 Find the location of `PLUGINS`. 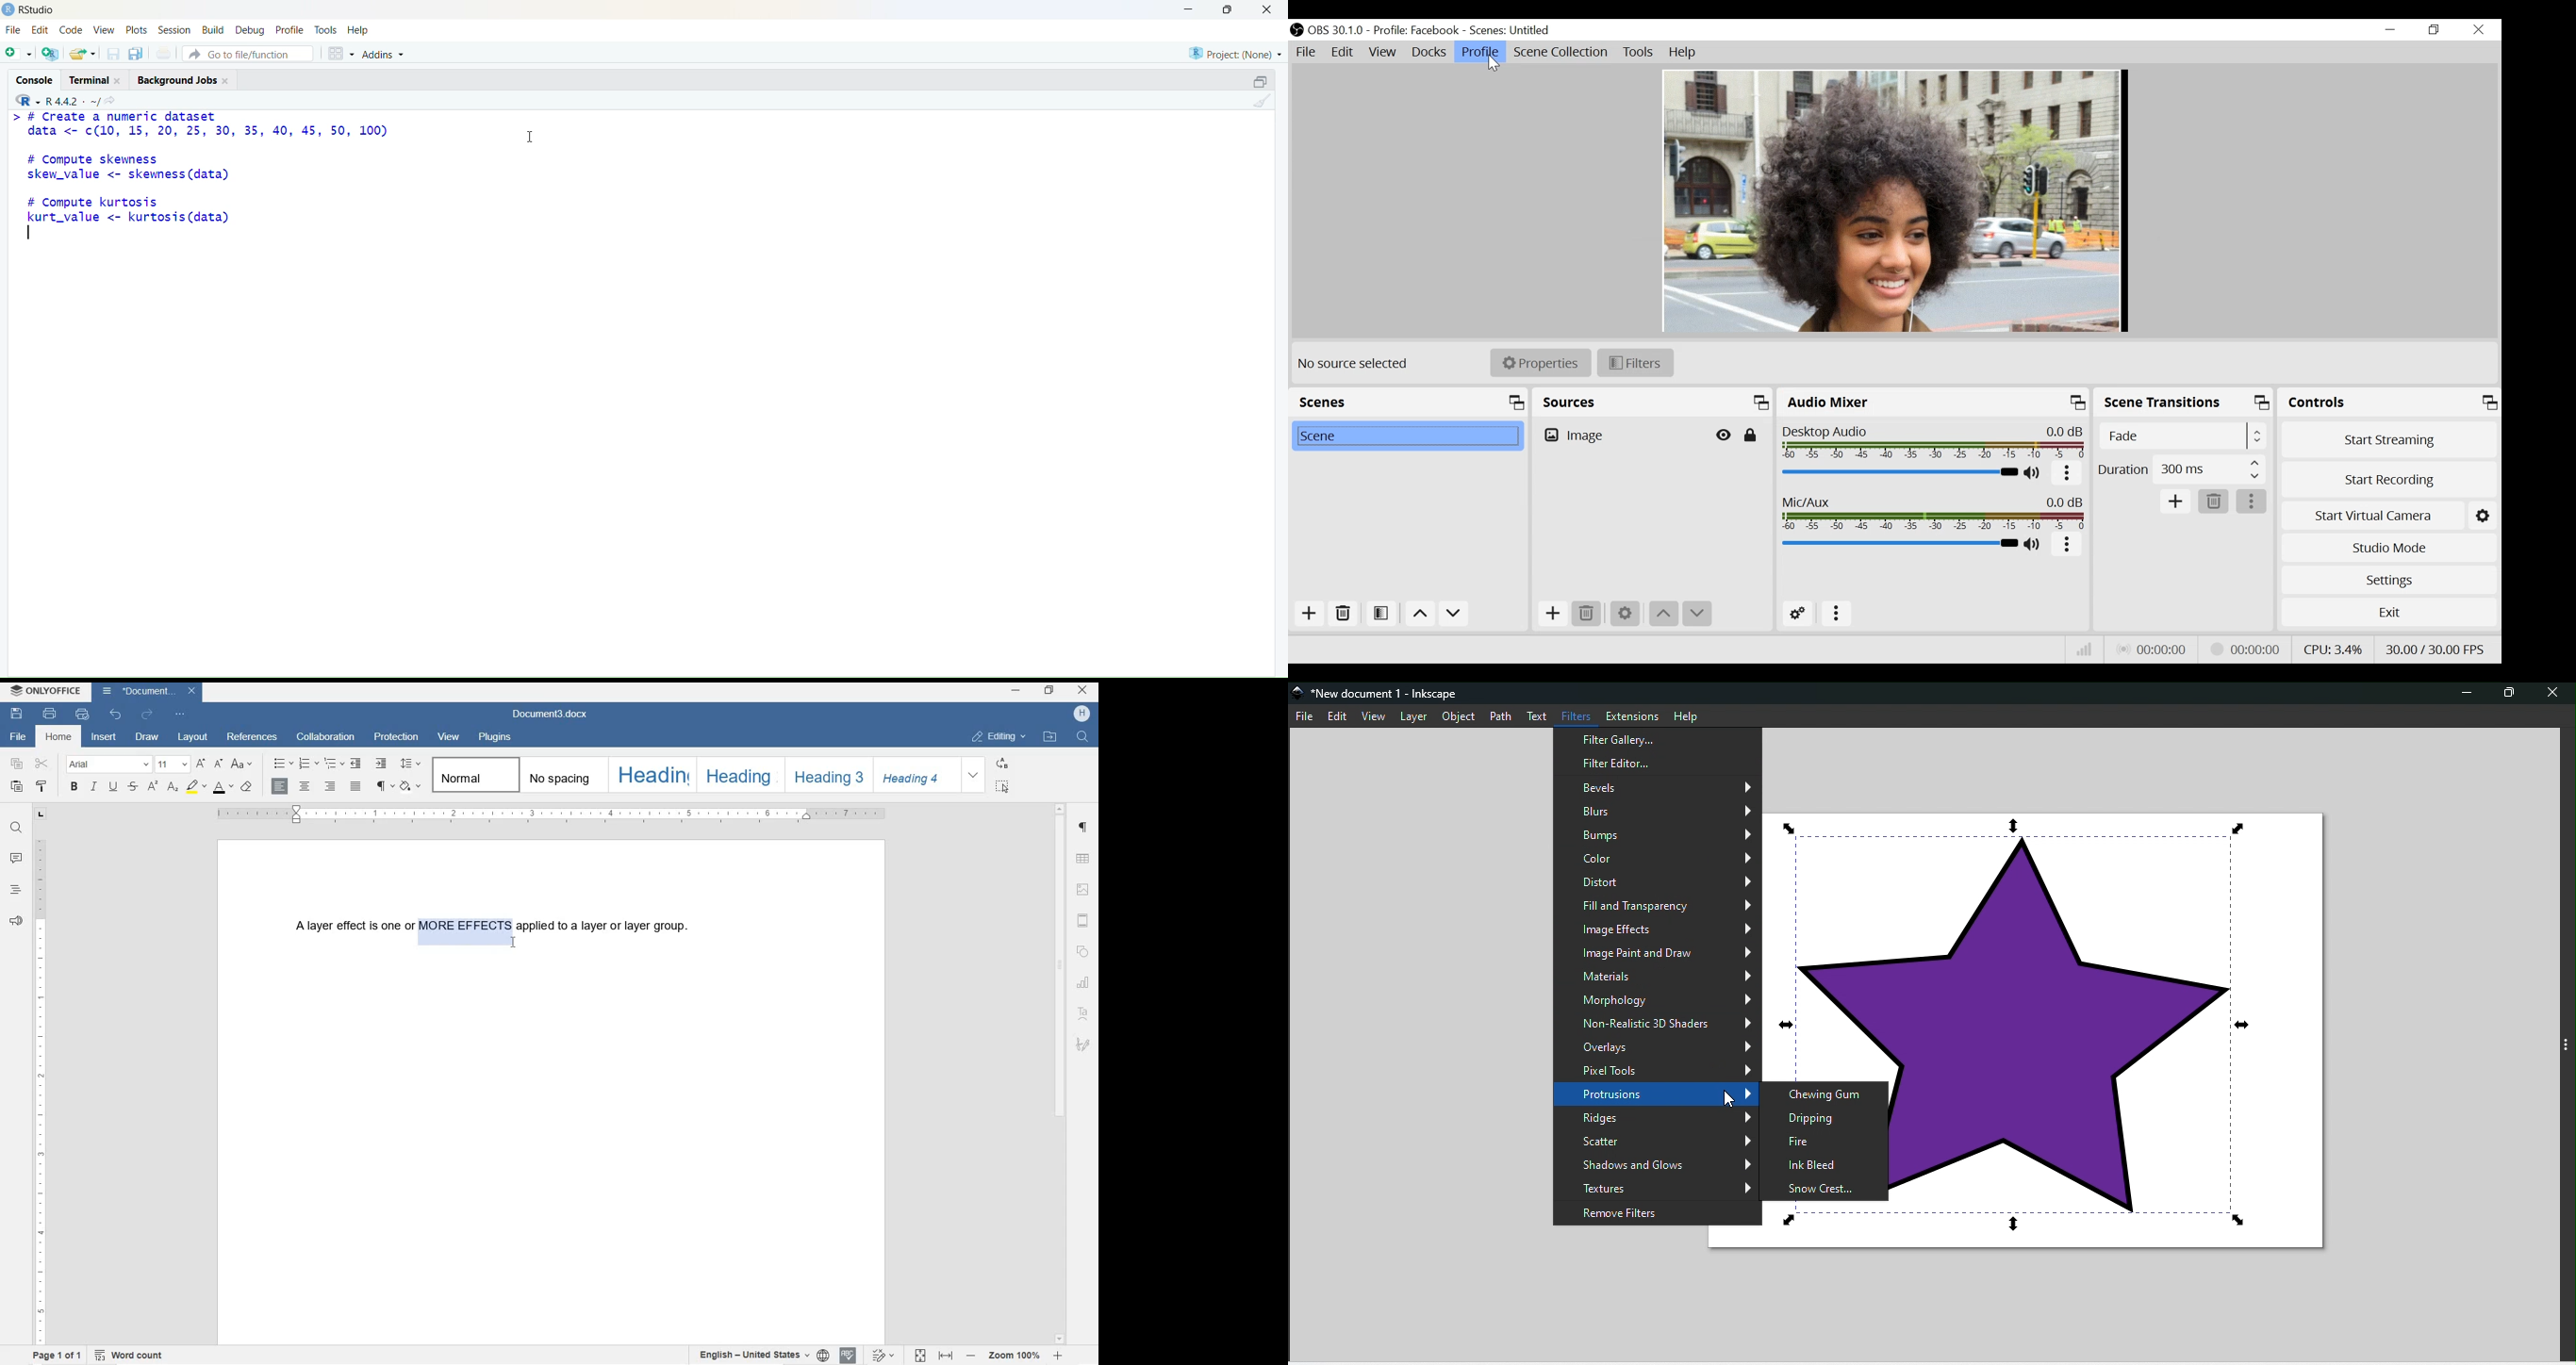

PLUGINS is located at coordinates (495, 738).